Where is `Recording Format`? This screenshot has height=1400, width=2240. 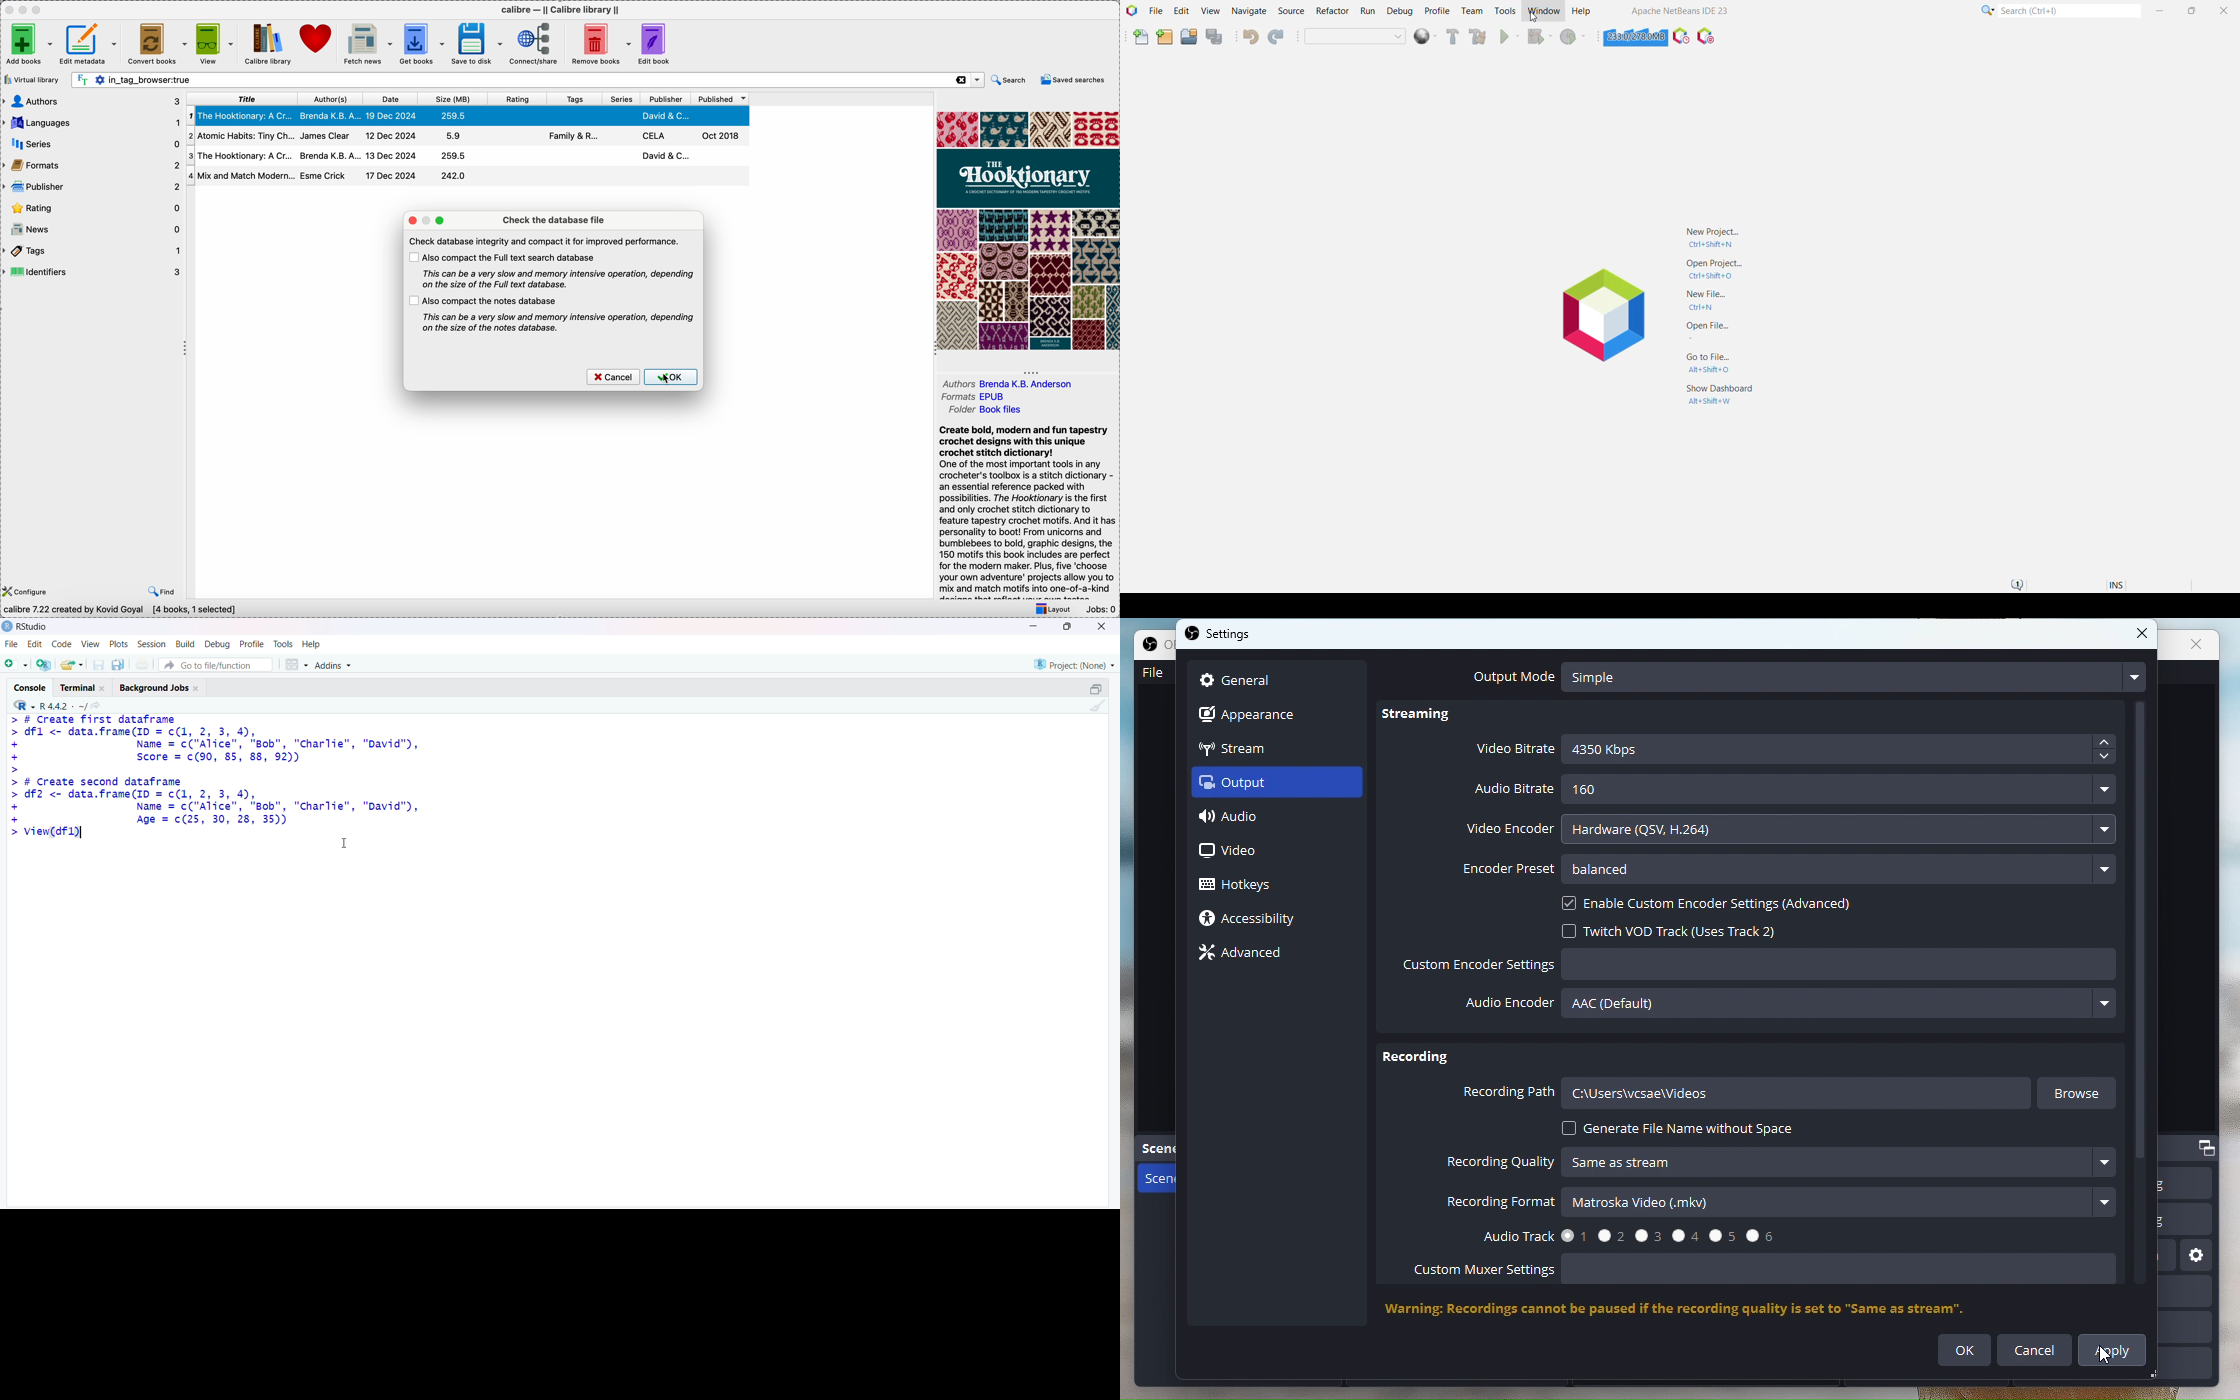 Recording Format is located at coordinates (1781, 1204).